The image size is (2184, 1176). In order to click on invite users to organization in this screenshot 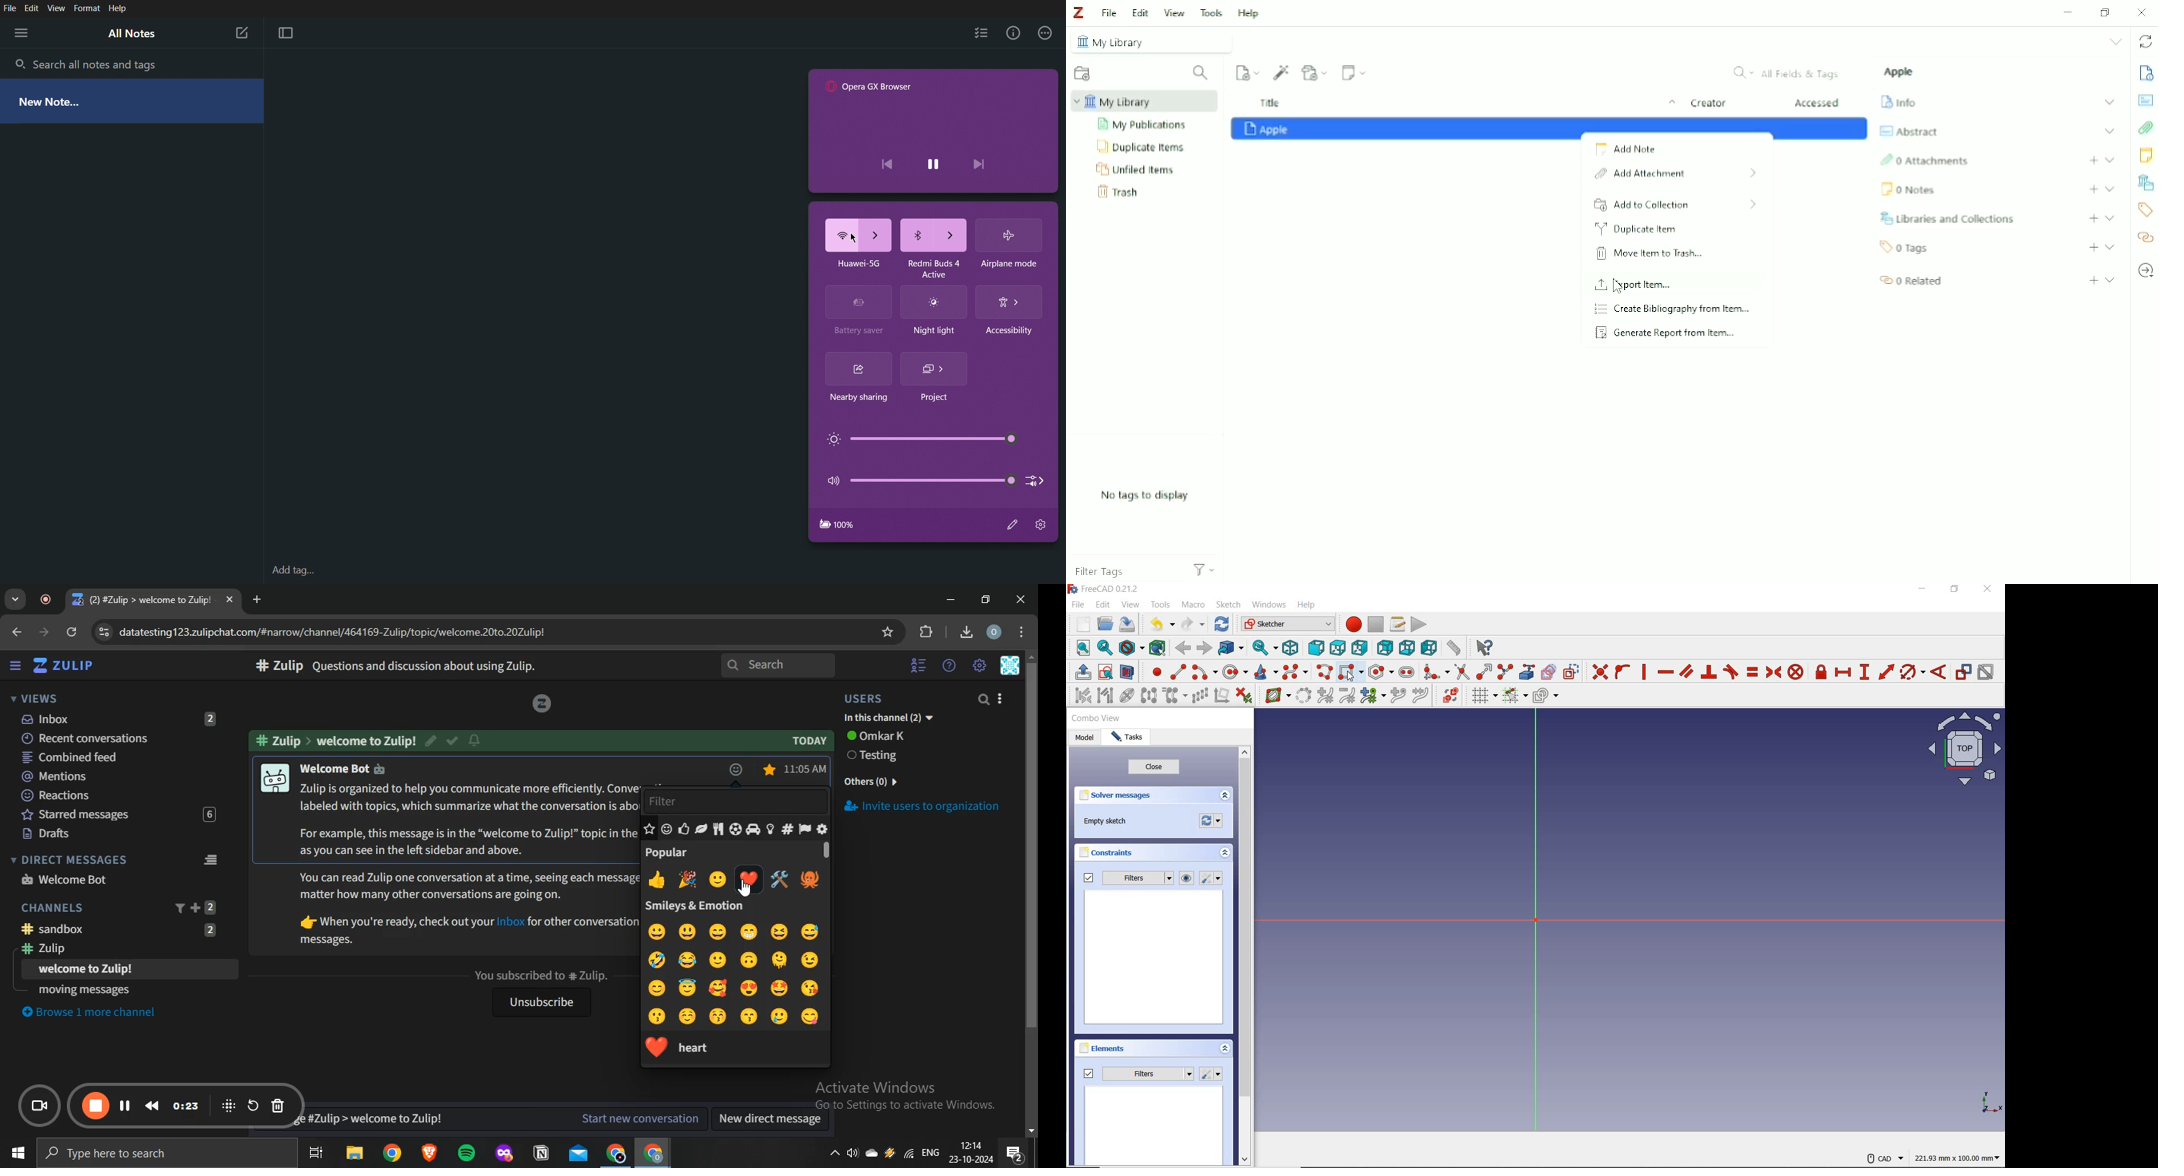, I will do `click(932, 809)`.